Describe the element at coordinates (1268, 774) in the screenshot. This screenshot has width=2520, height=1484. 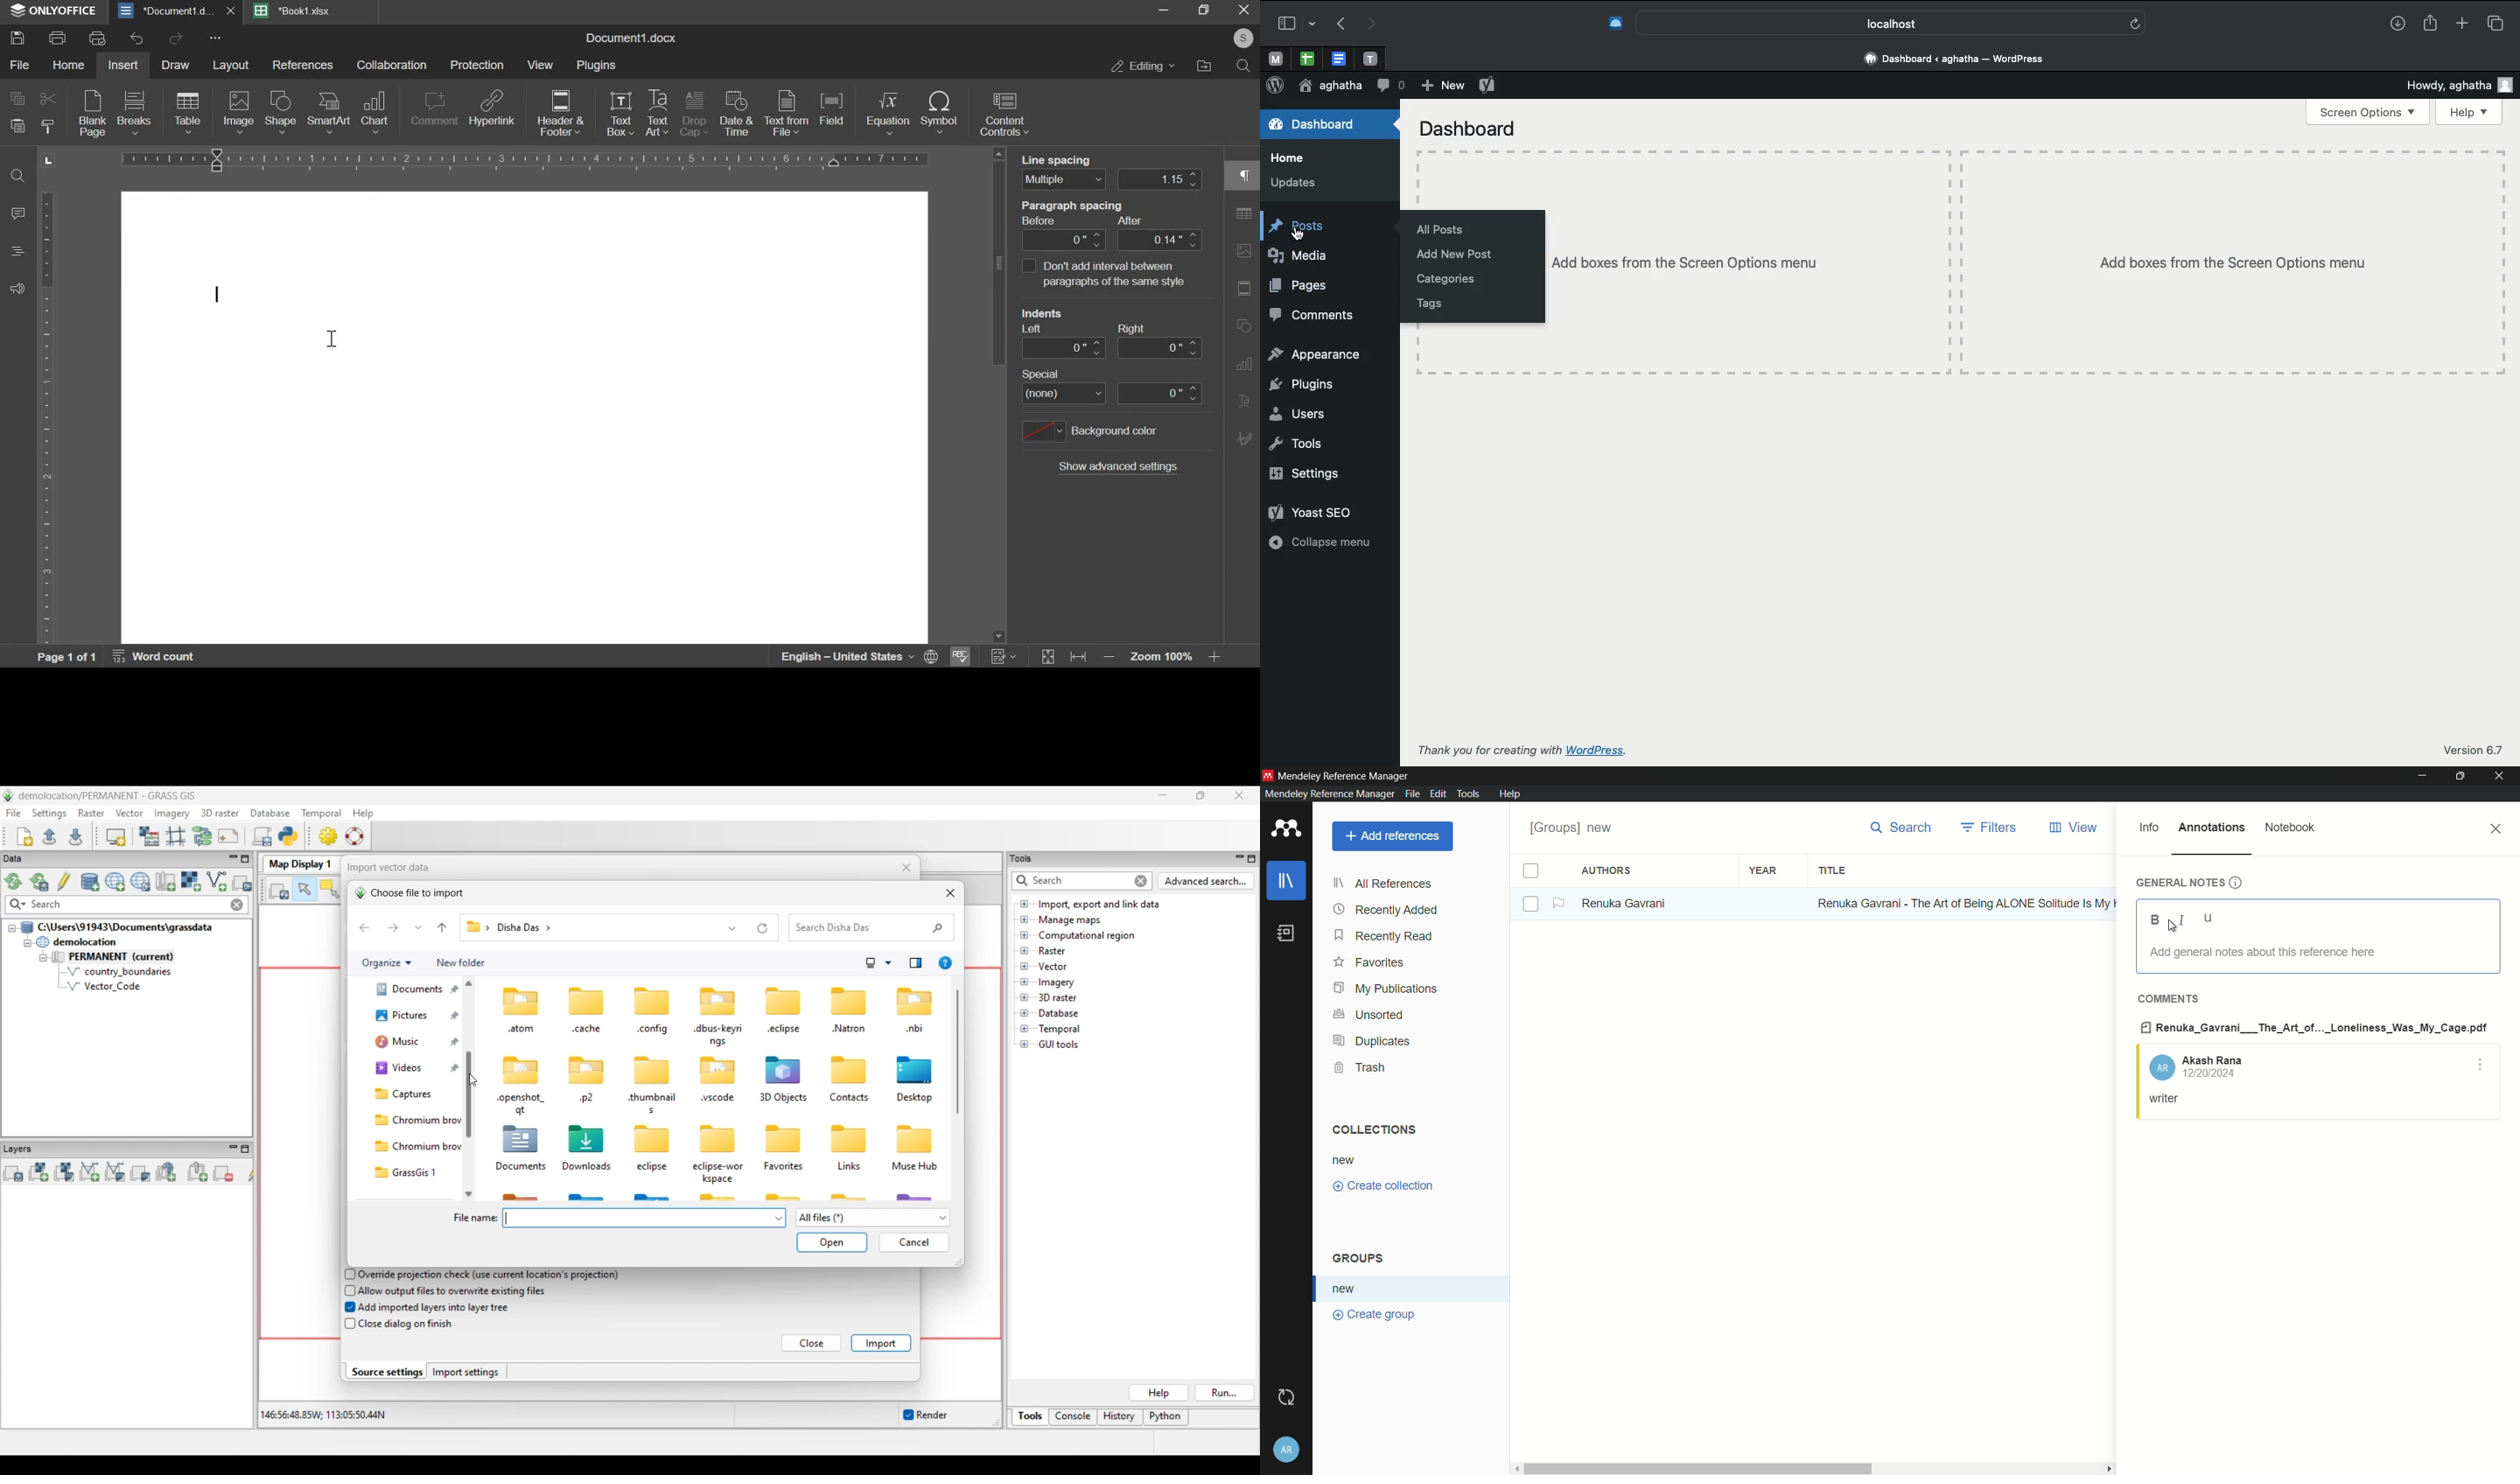
I see `app icon` at that location.